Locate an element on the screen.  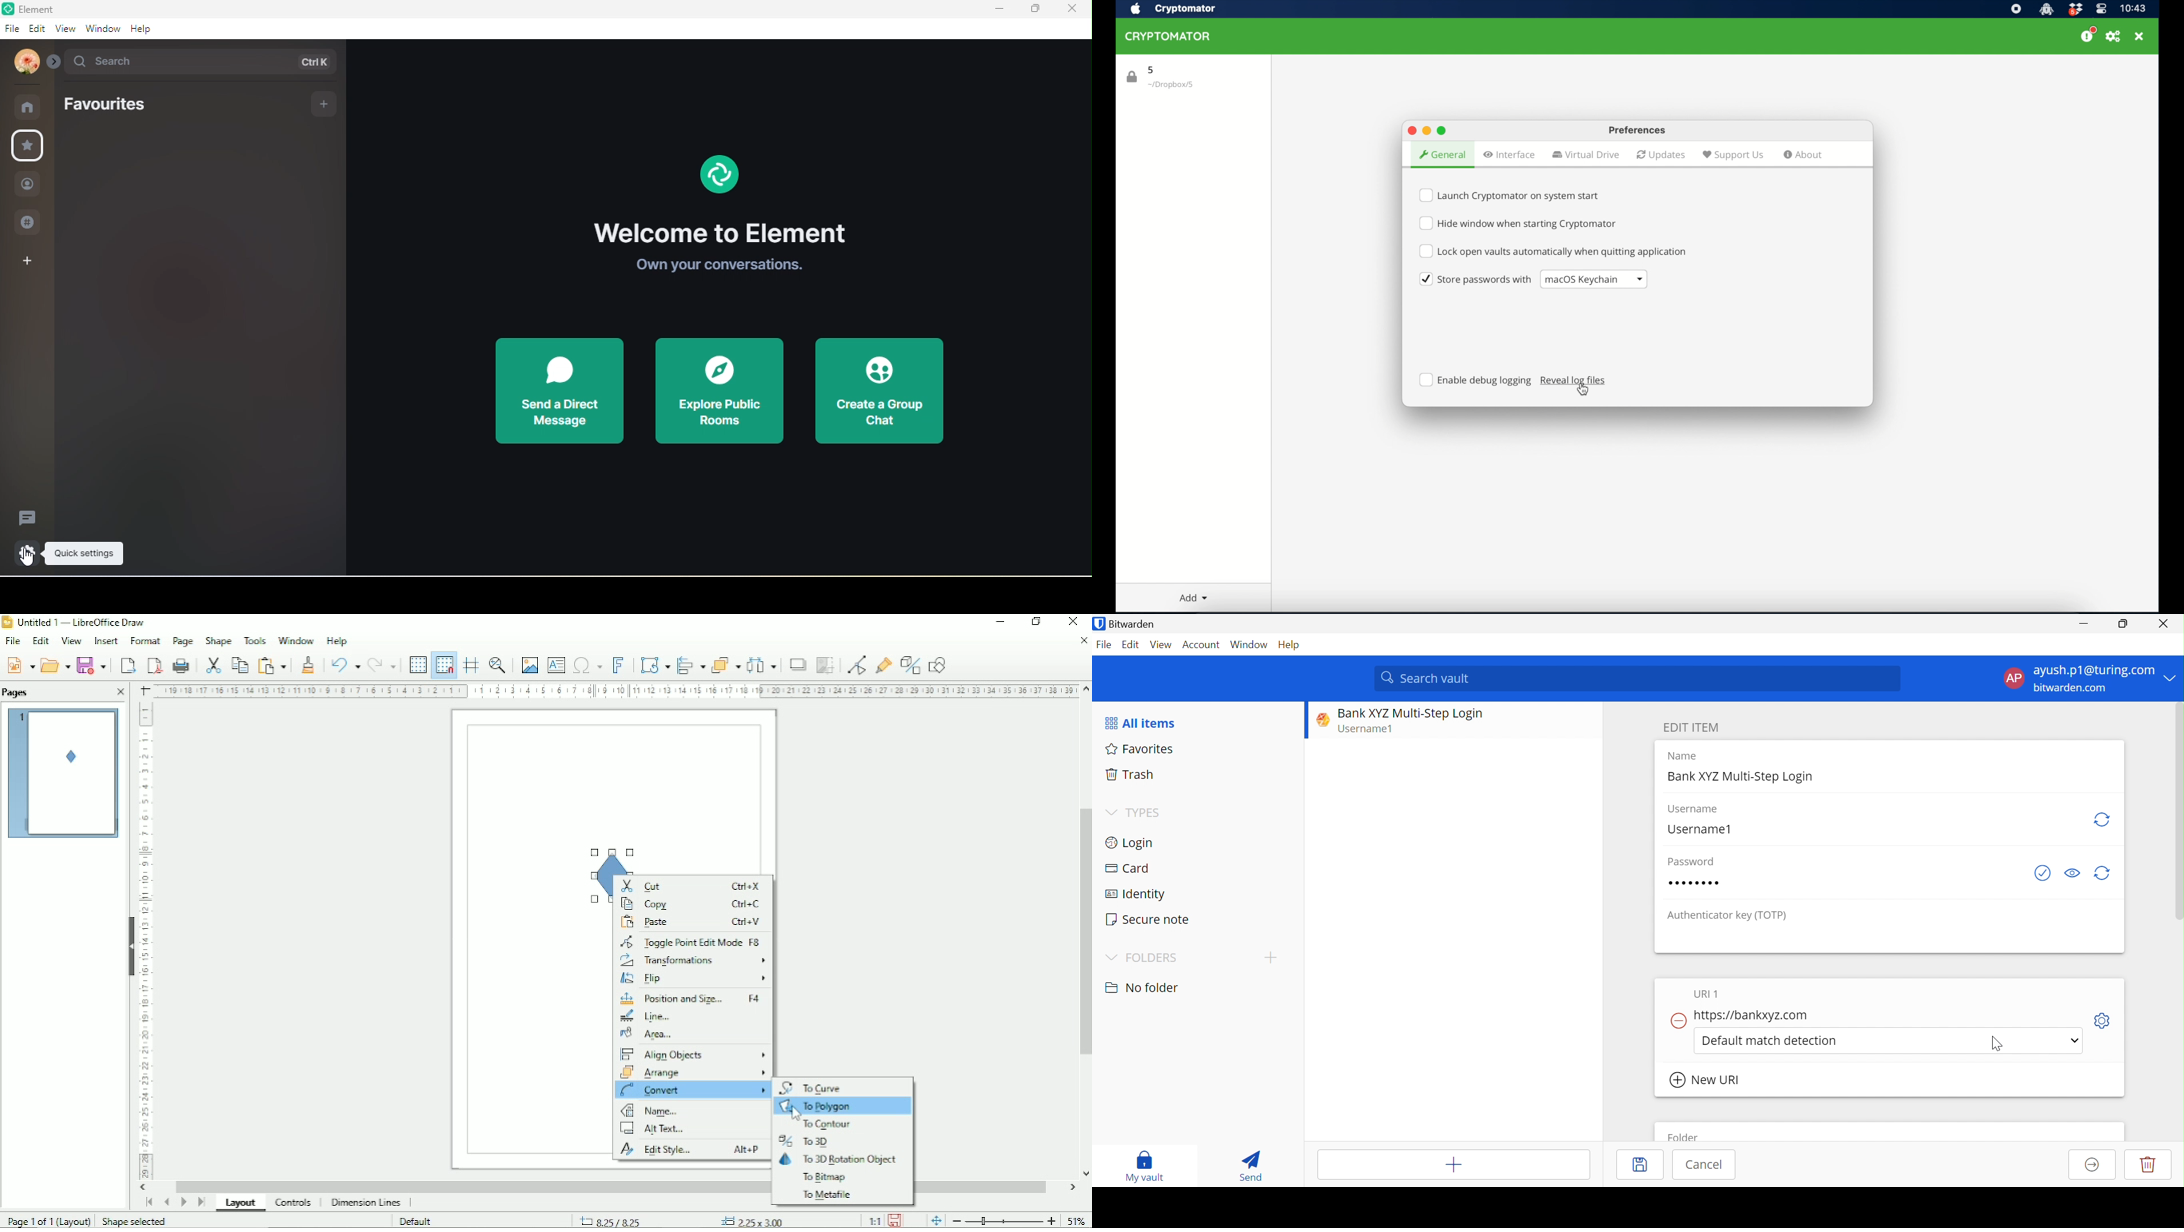
favourite is located at coordinates (30, 146).